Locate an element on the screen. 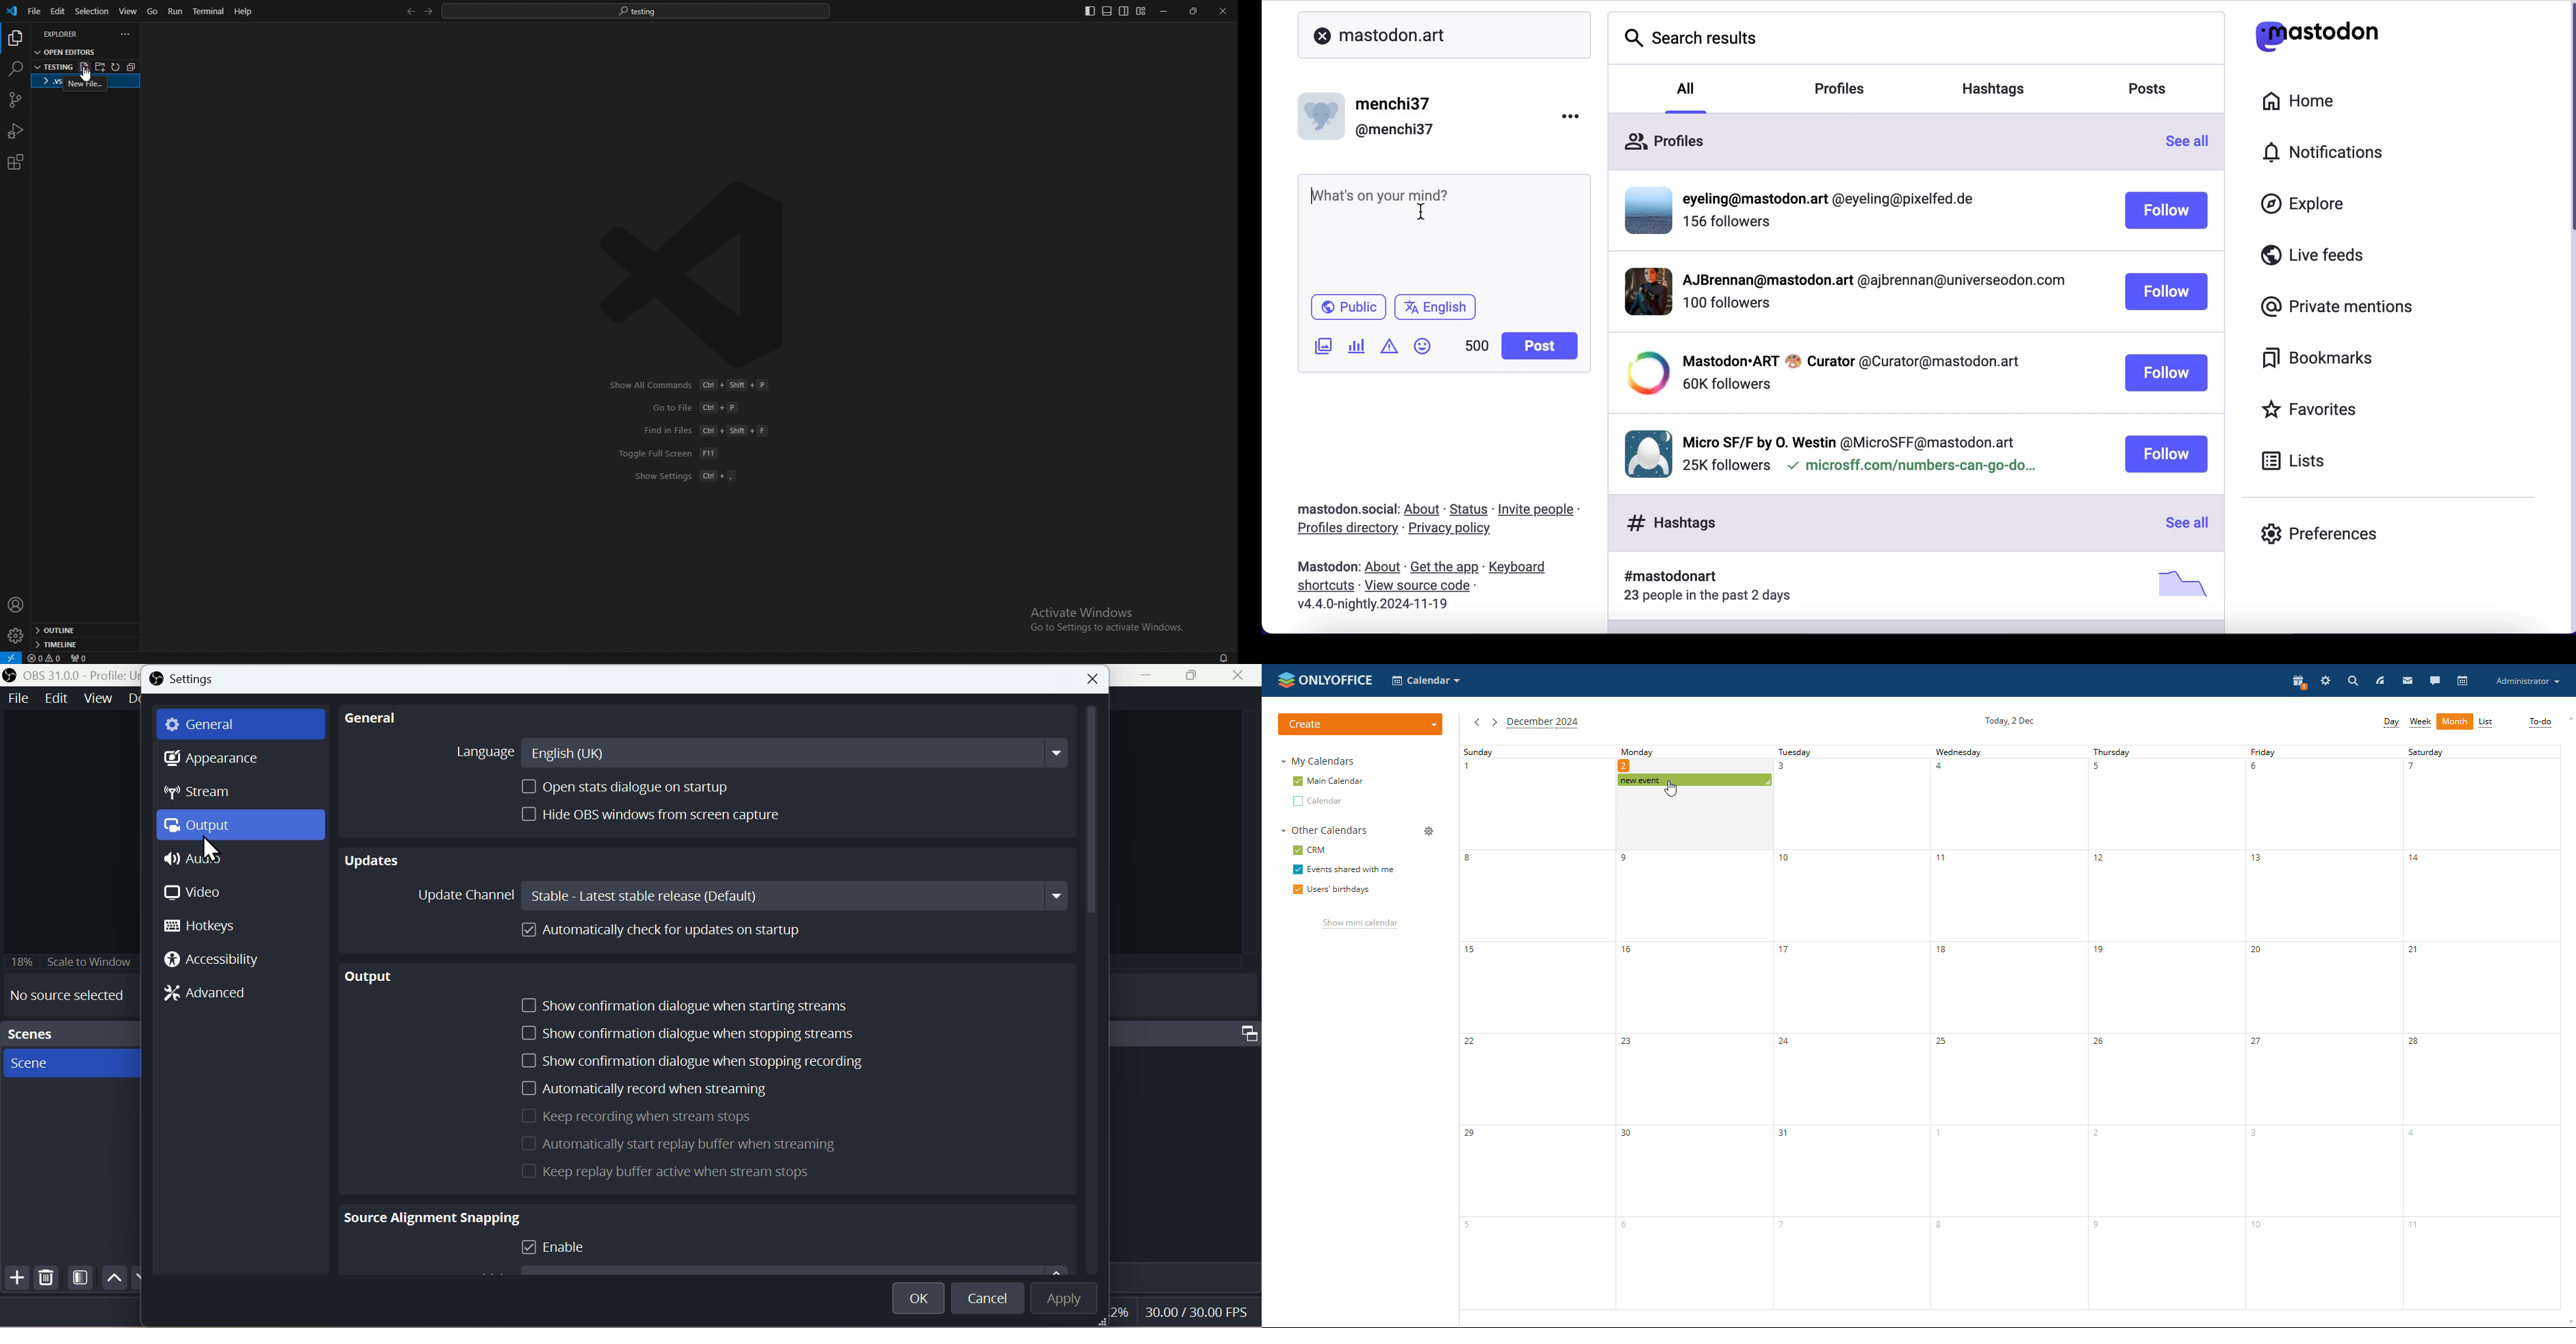  2% is located at coordinates (1122, 1316).